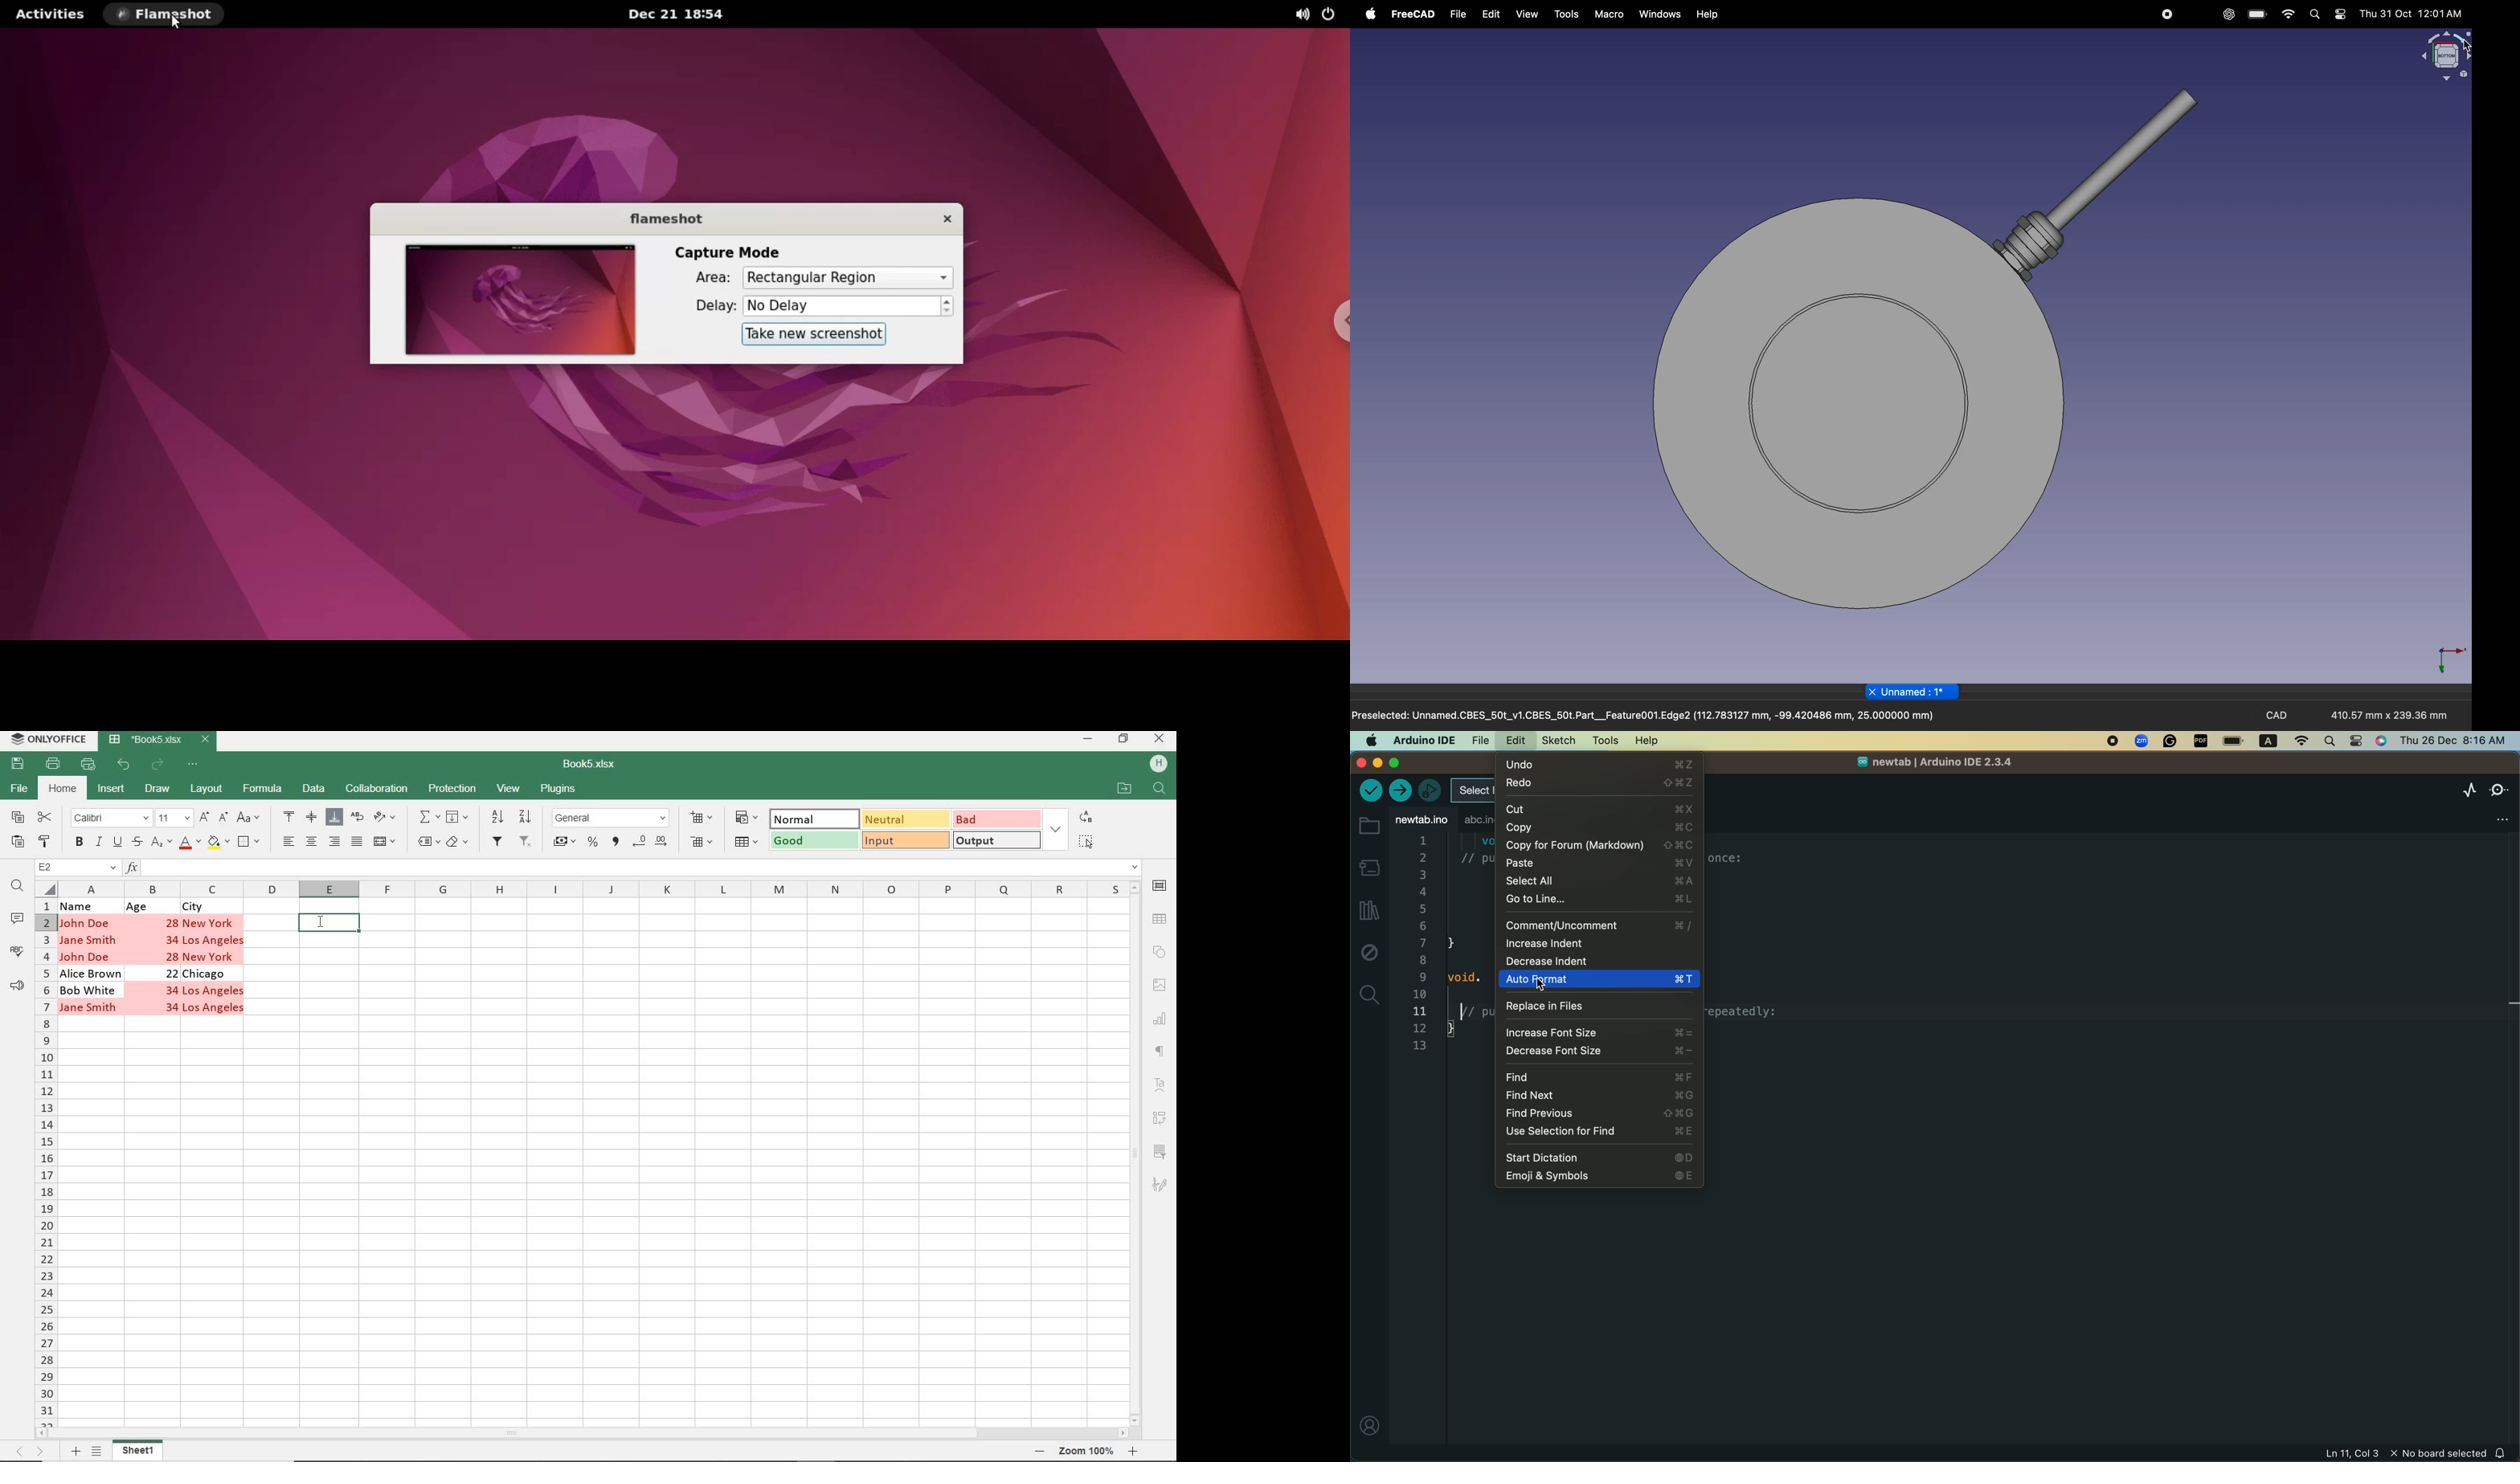  What do you see at coordinates (335, 843) in the screenshot?
I see `ALIGN RIGHT` at bounding box center [335, 843].